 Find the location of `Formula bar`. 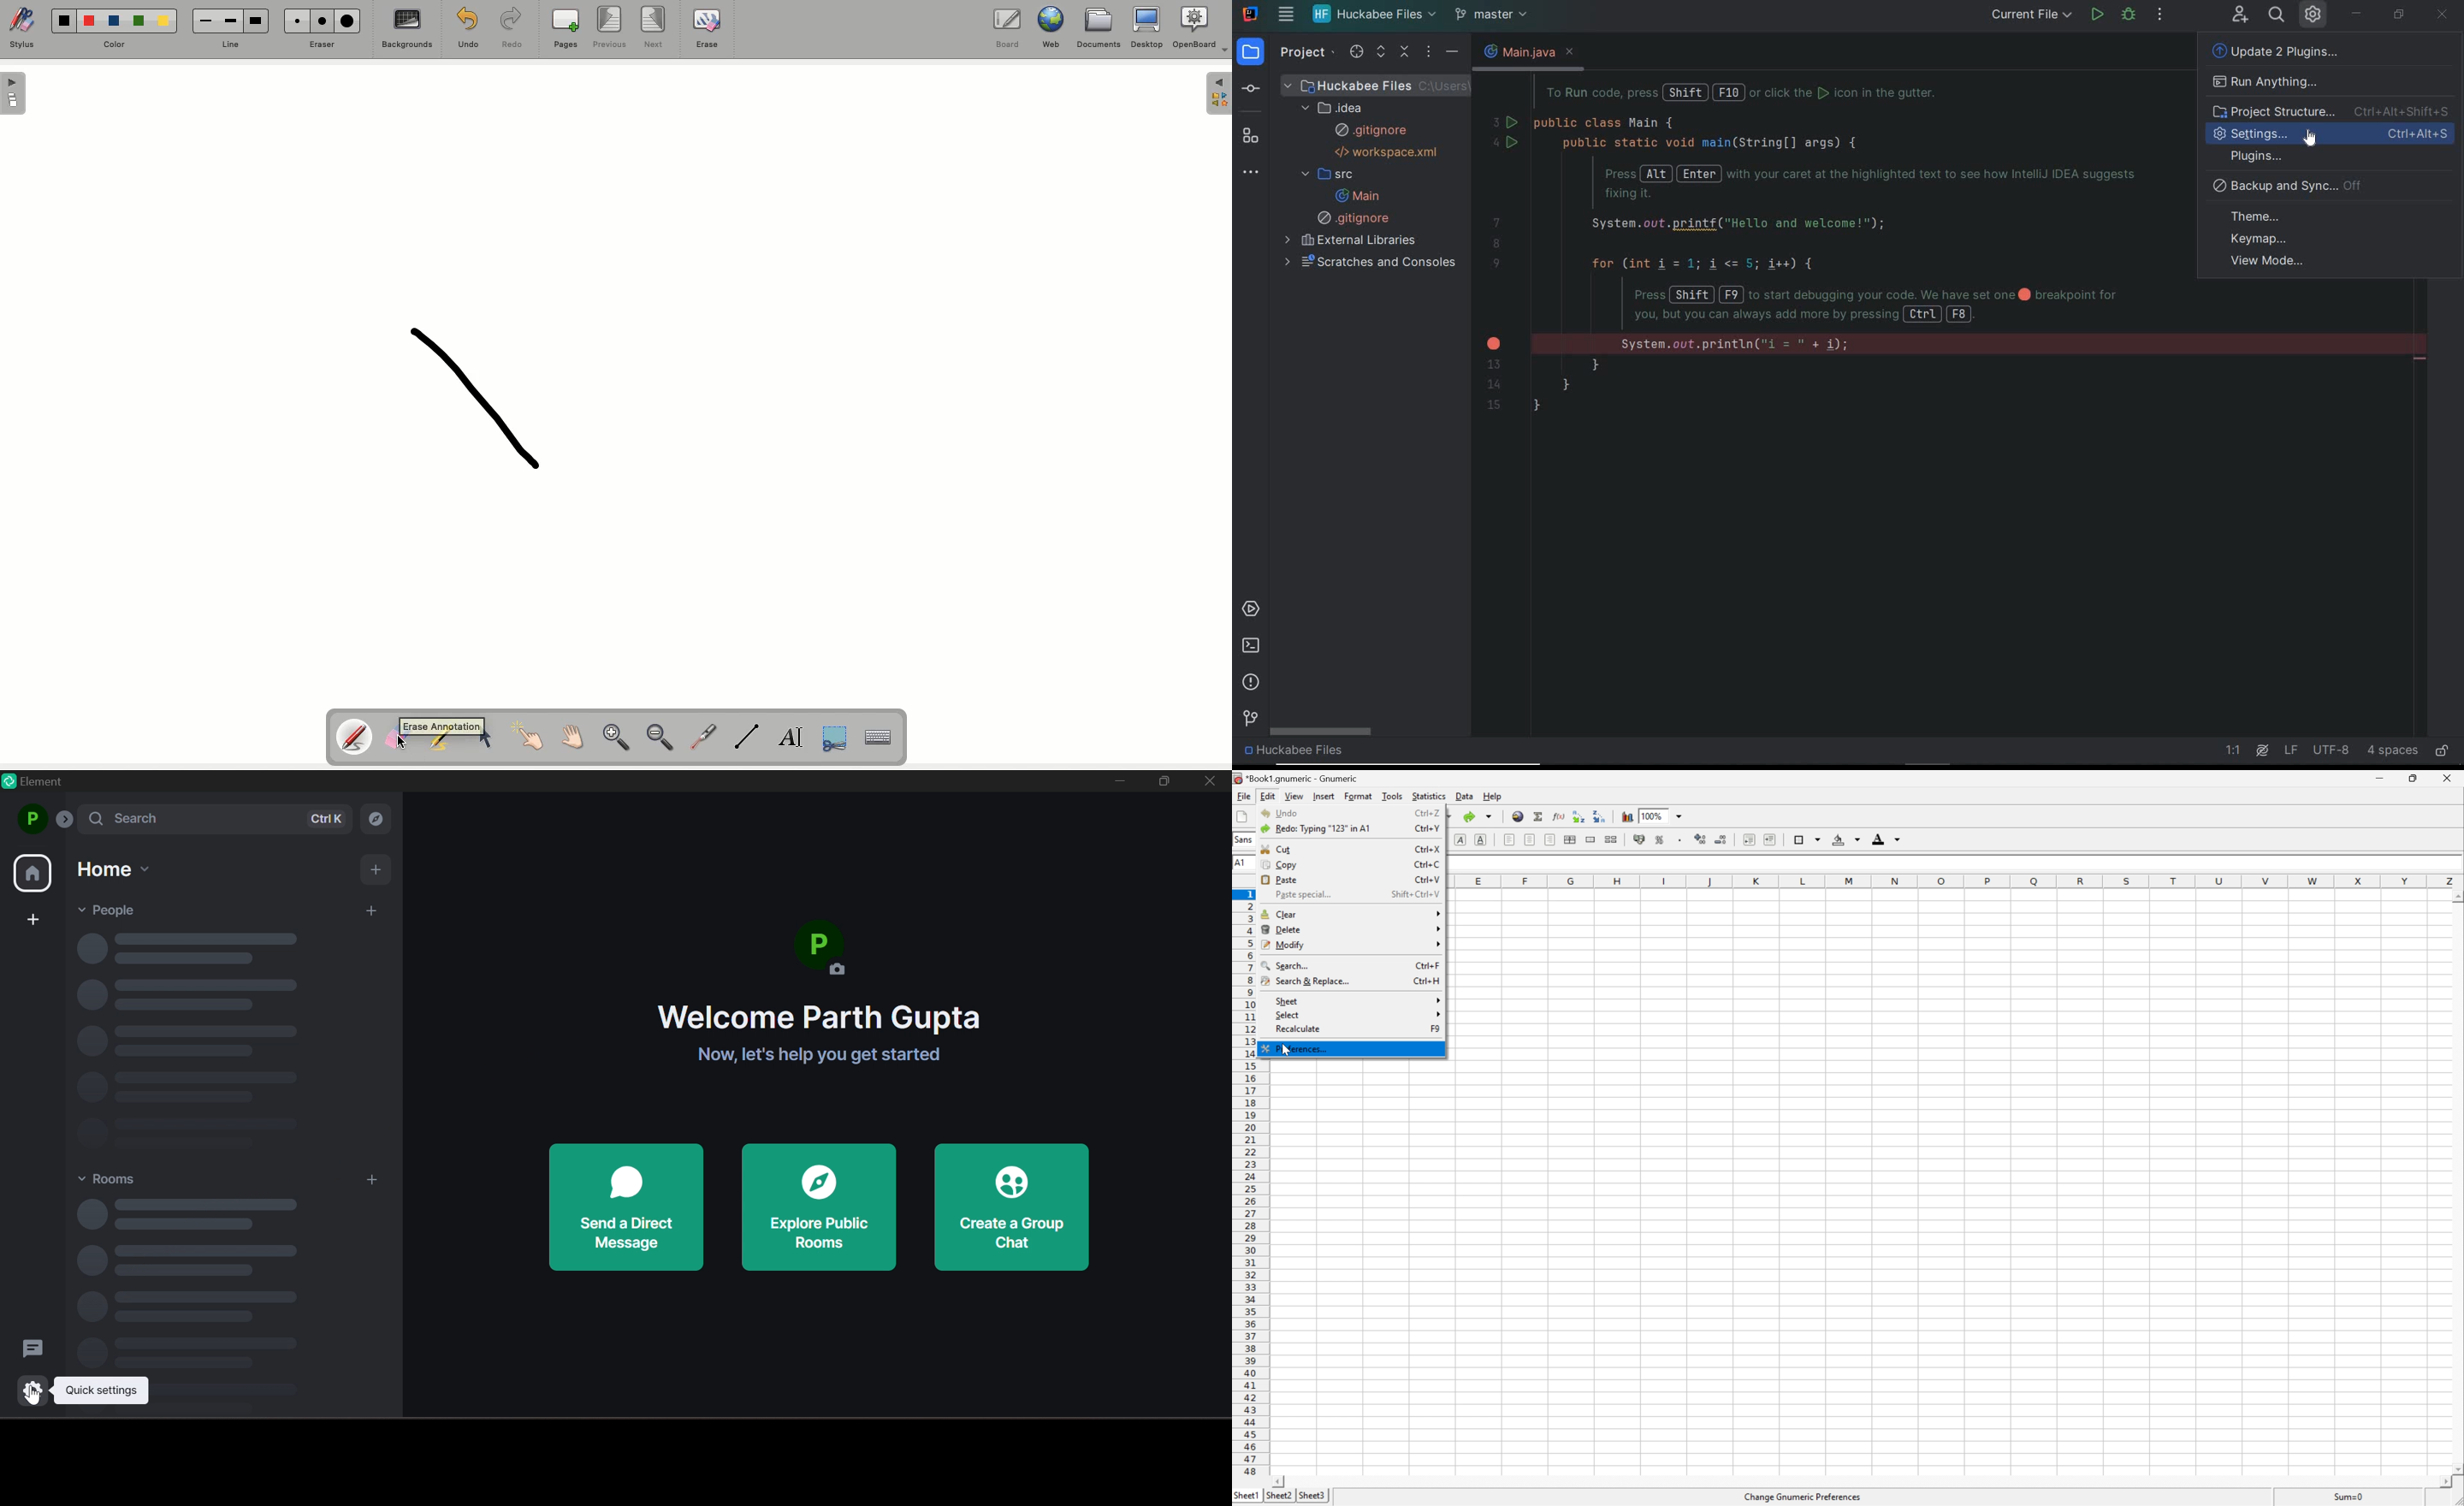

Formula bar is located at coordinates (1950, 867).